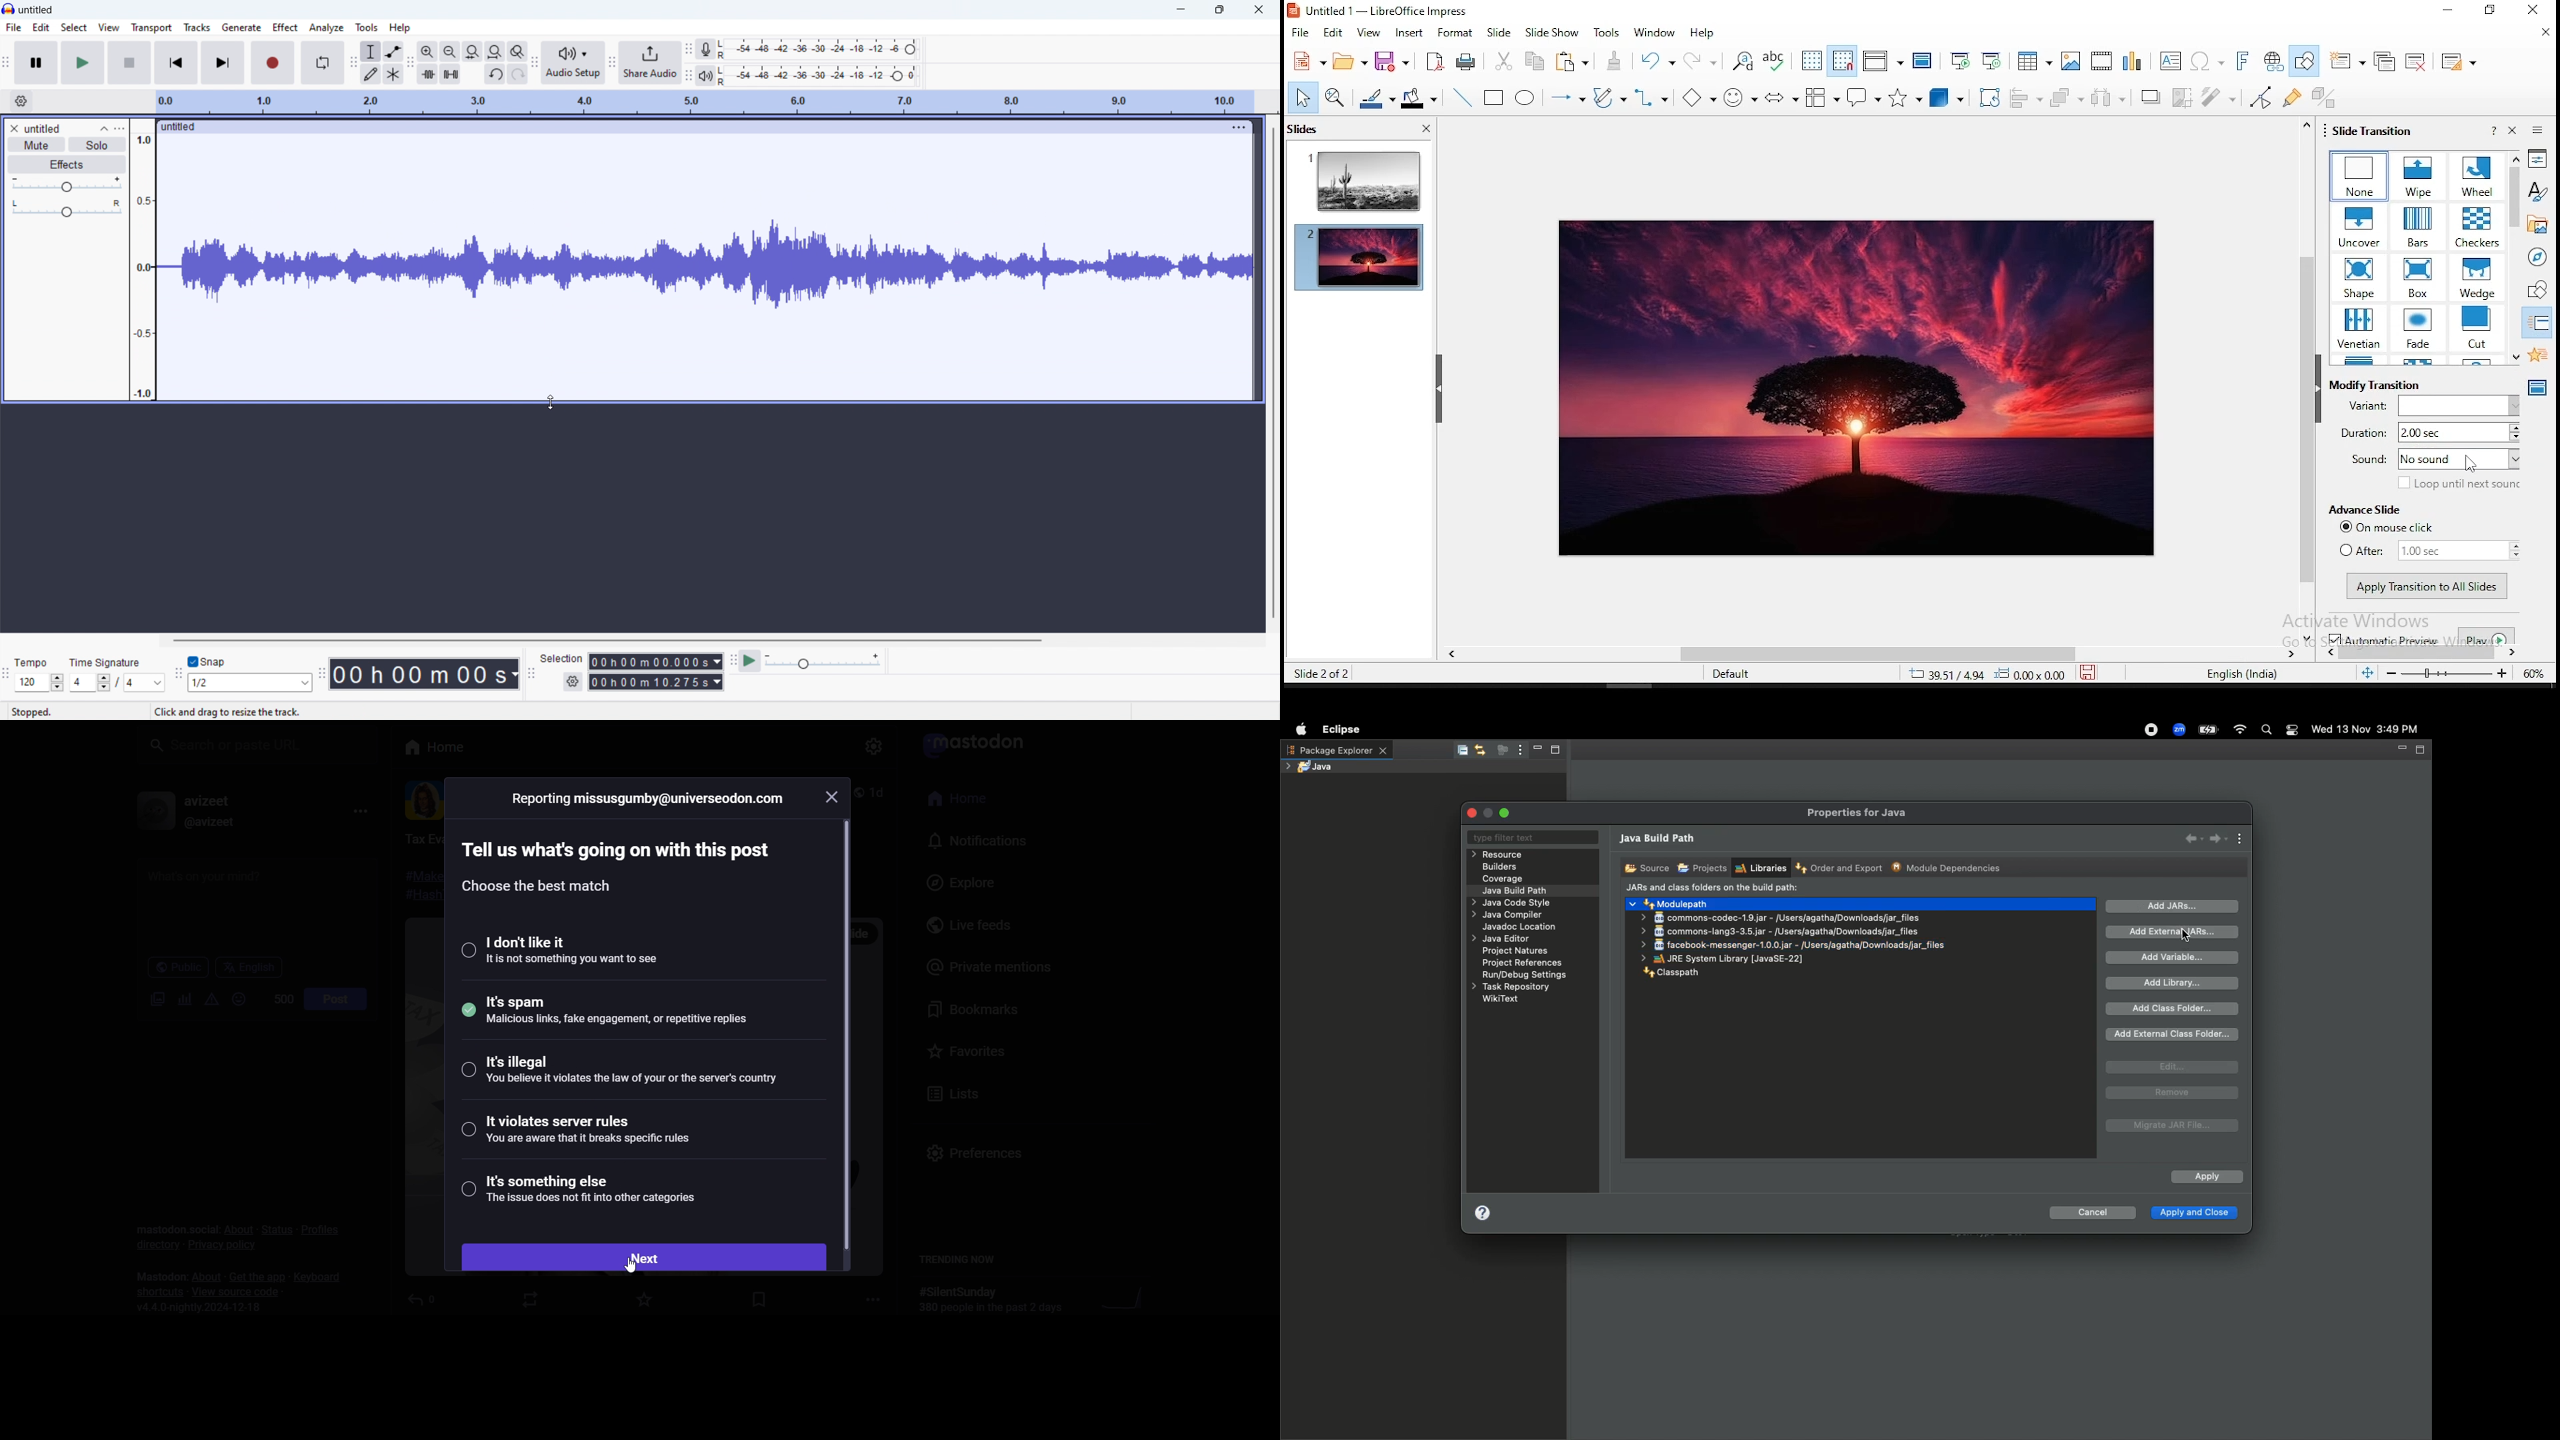 This screenshot has width=2576, height=1456. Describe the element at coordinates (1944, 99) in the screenshot. I see `3D objects` at that location.